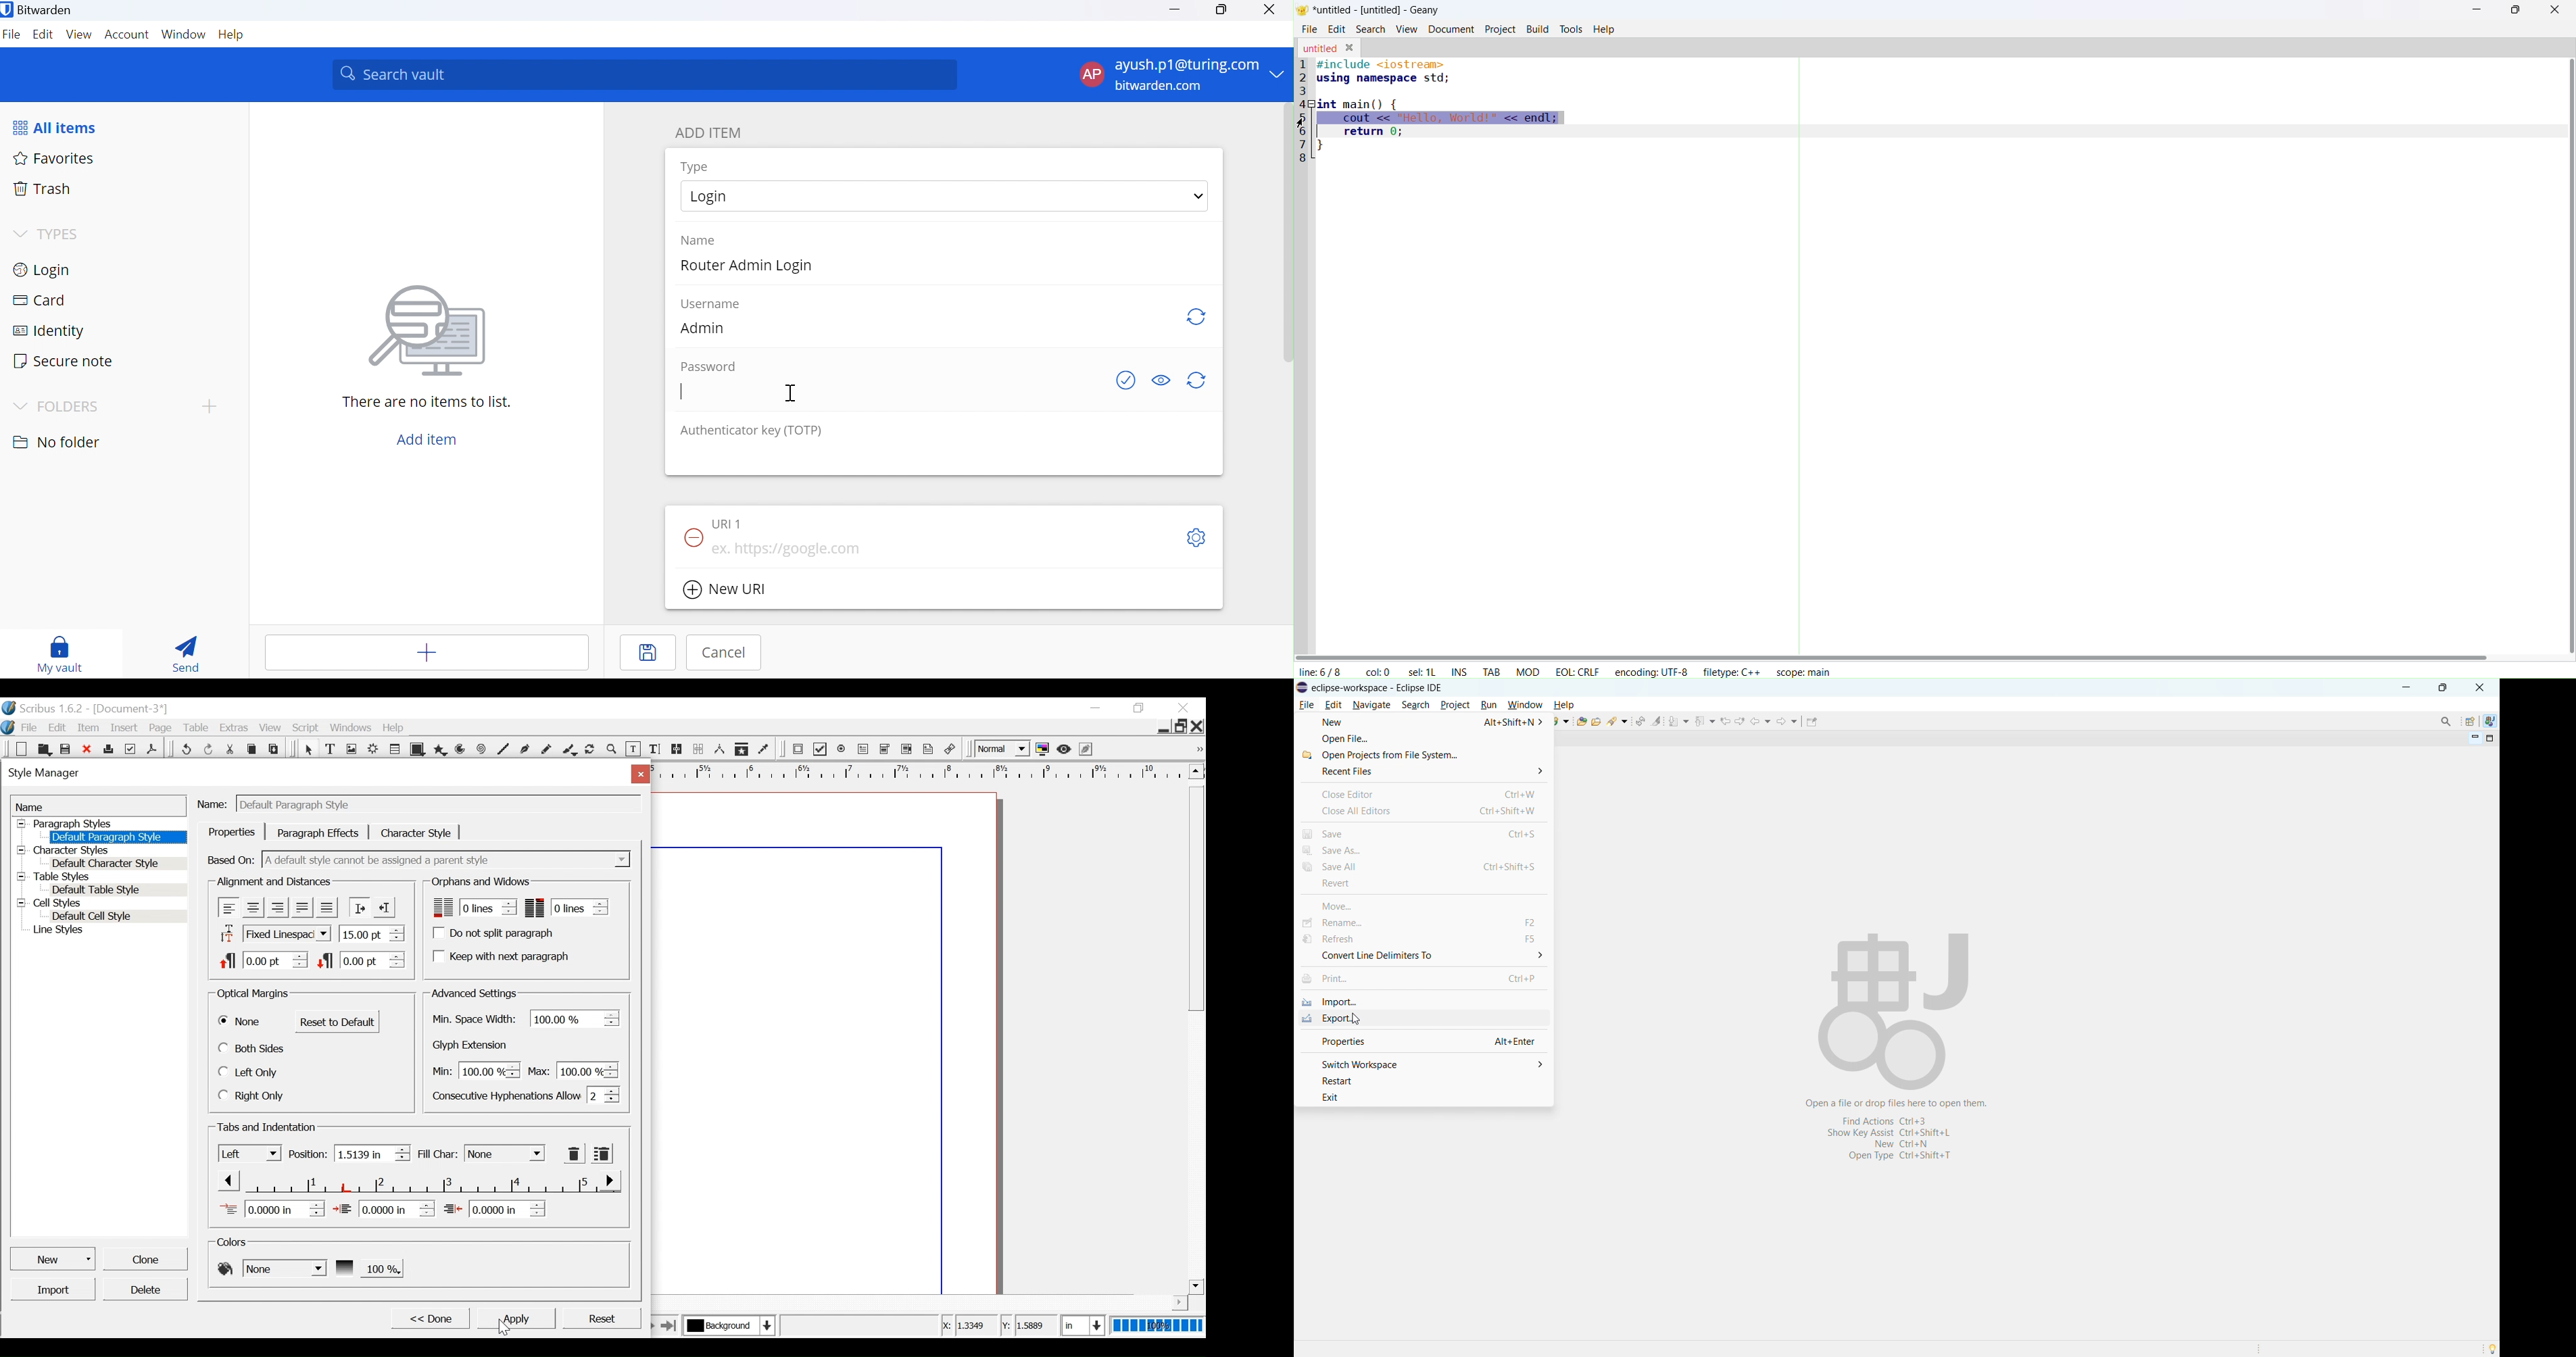 The height and width of the screenshot is (1372, 2576). I want to click on Image frame, so click(351, 749).